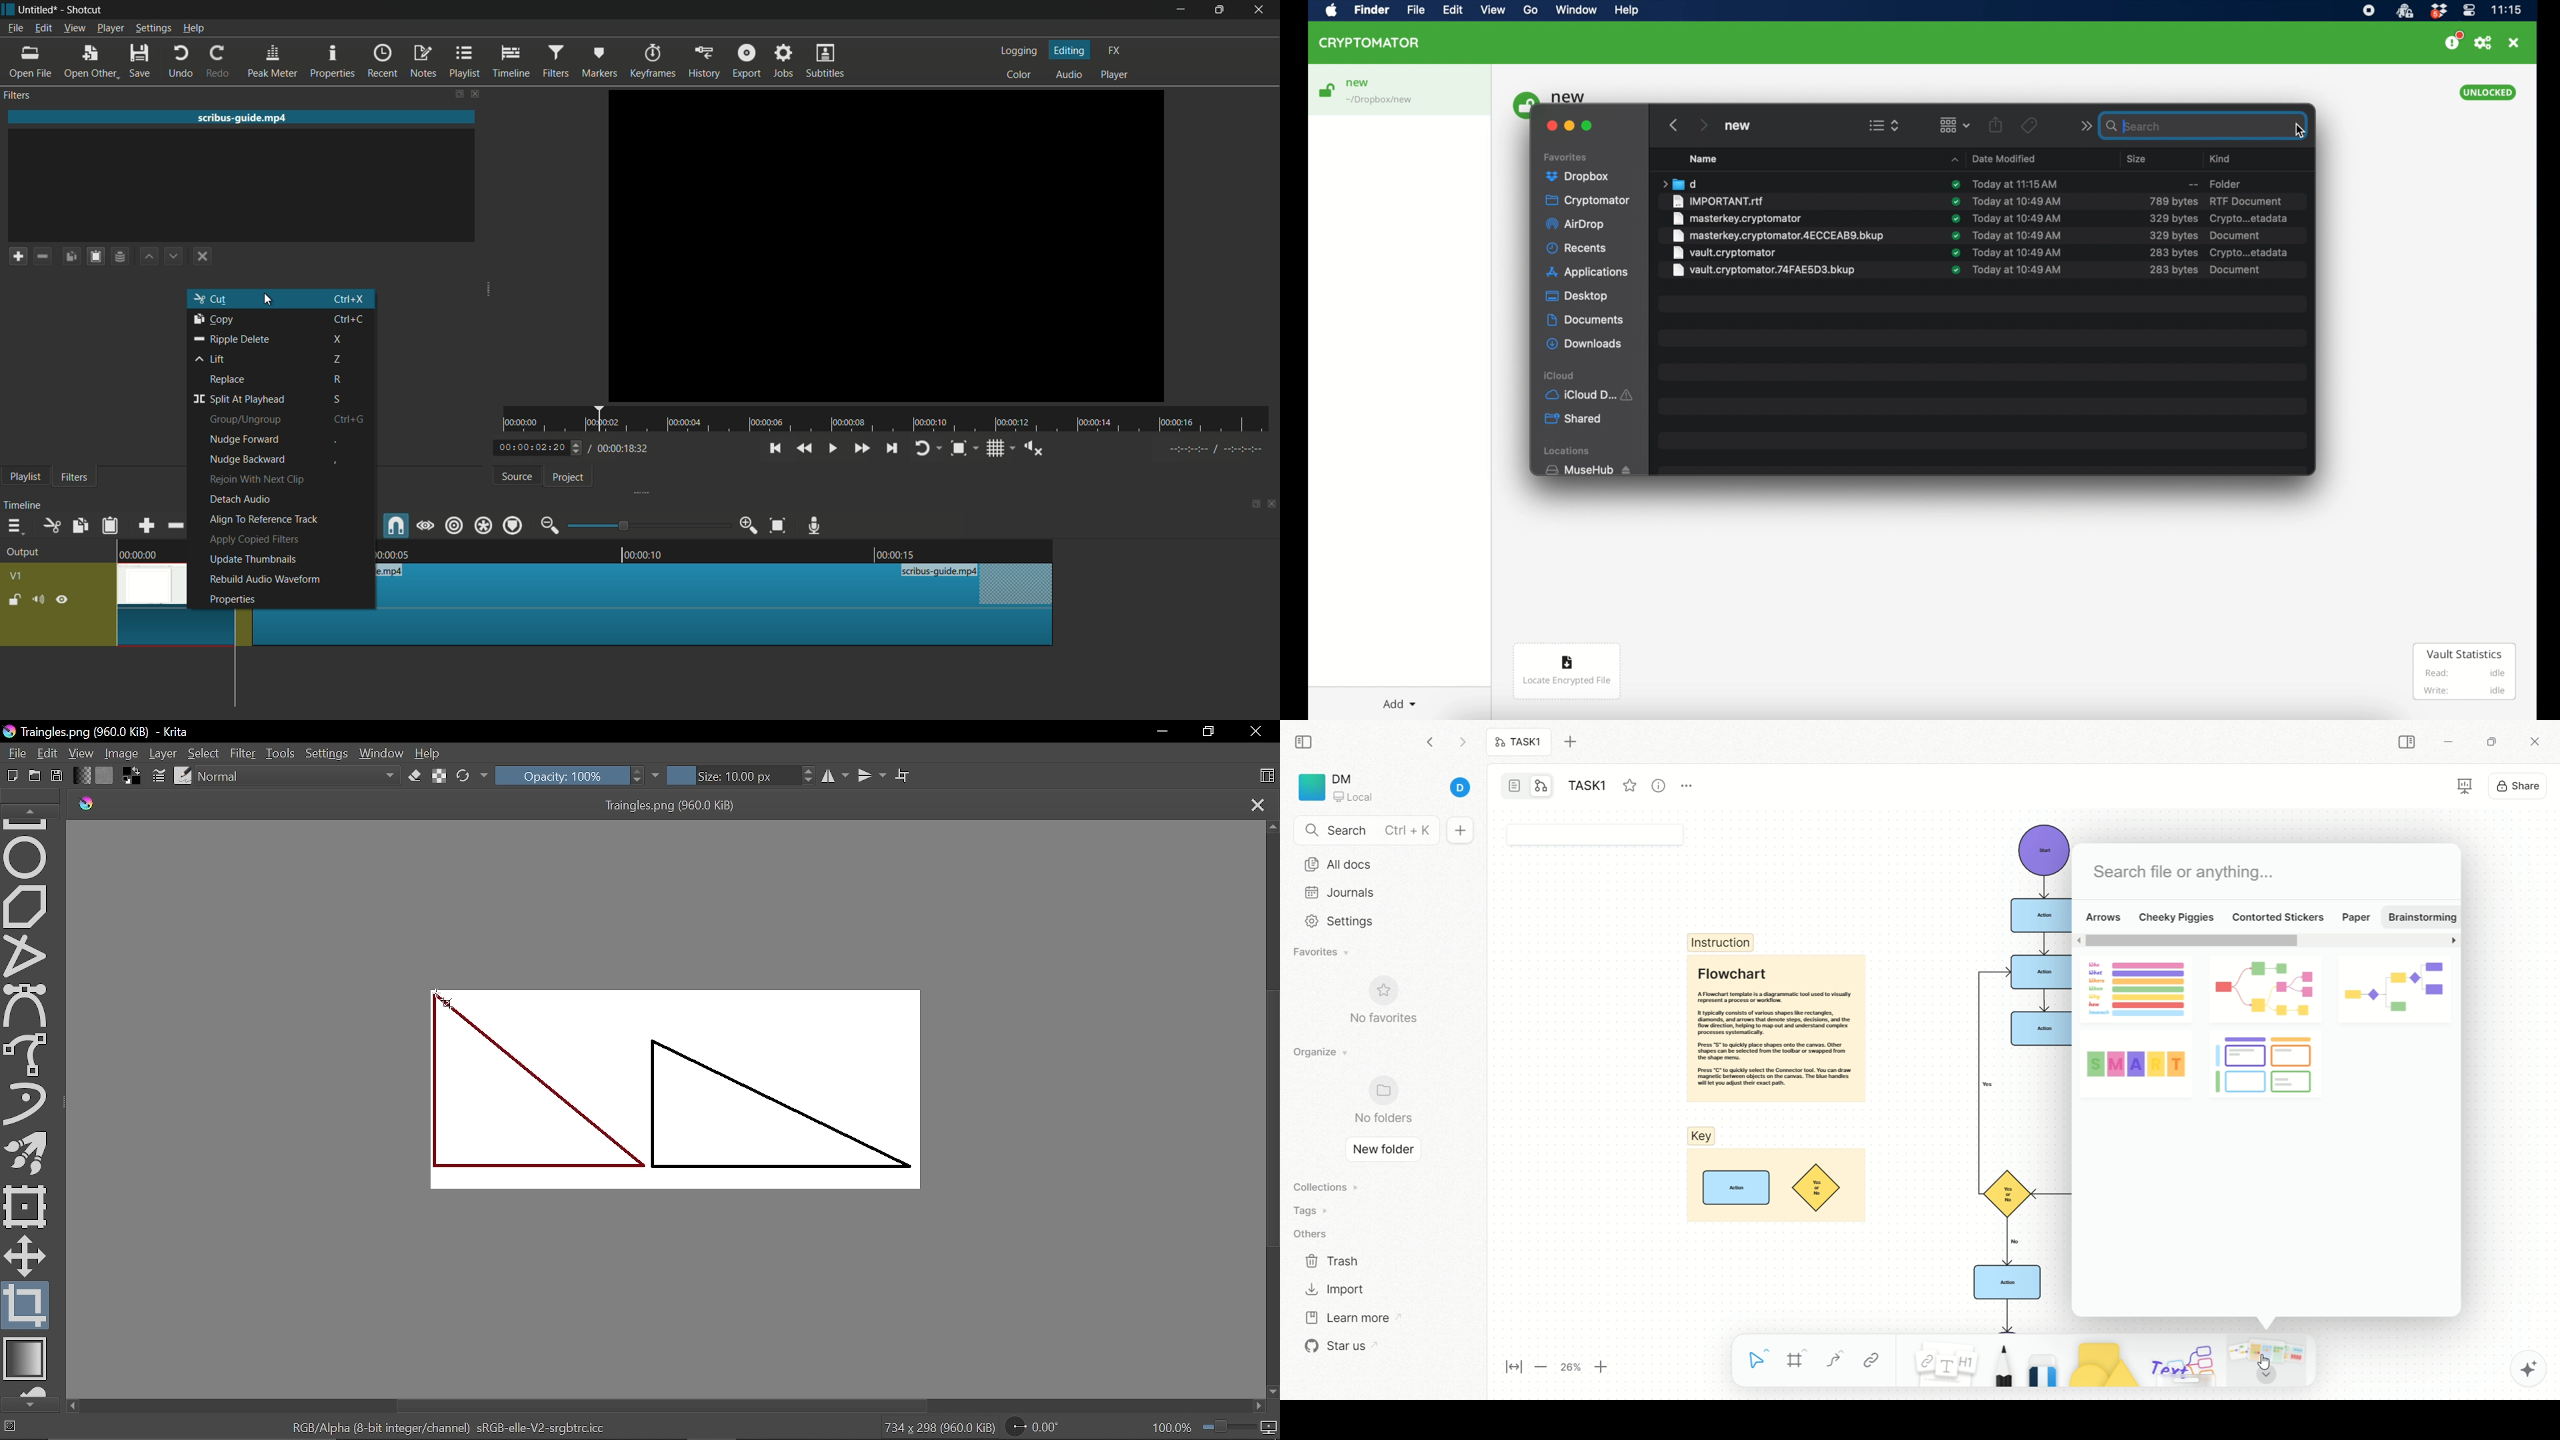 The height and width of the screenshot is (1456, 2576). Describe the element at coordinates (264, 519) in the screenshot. I see `align to reference track` at that location.